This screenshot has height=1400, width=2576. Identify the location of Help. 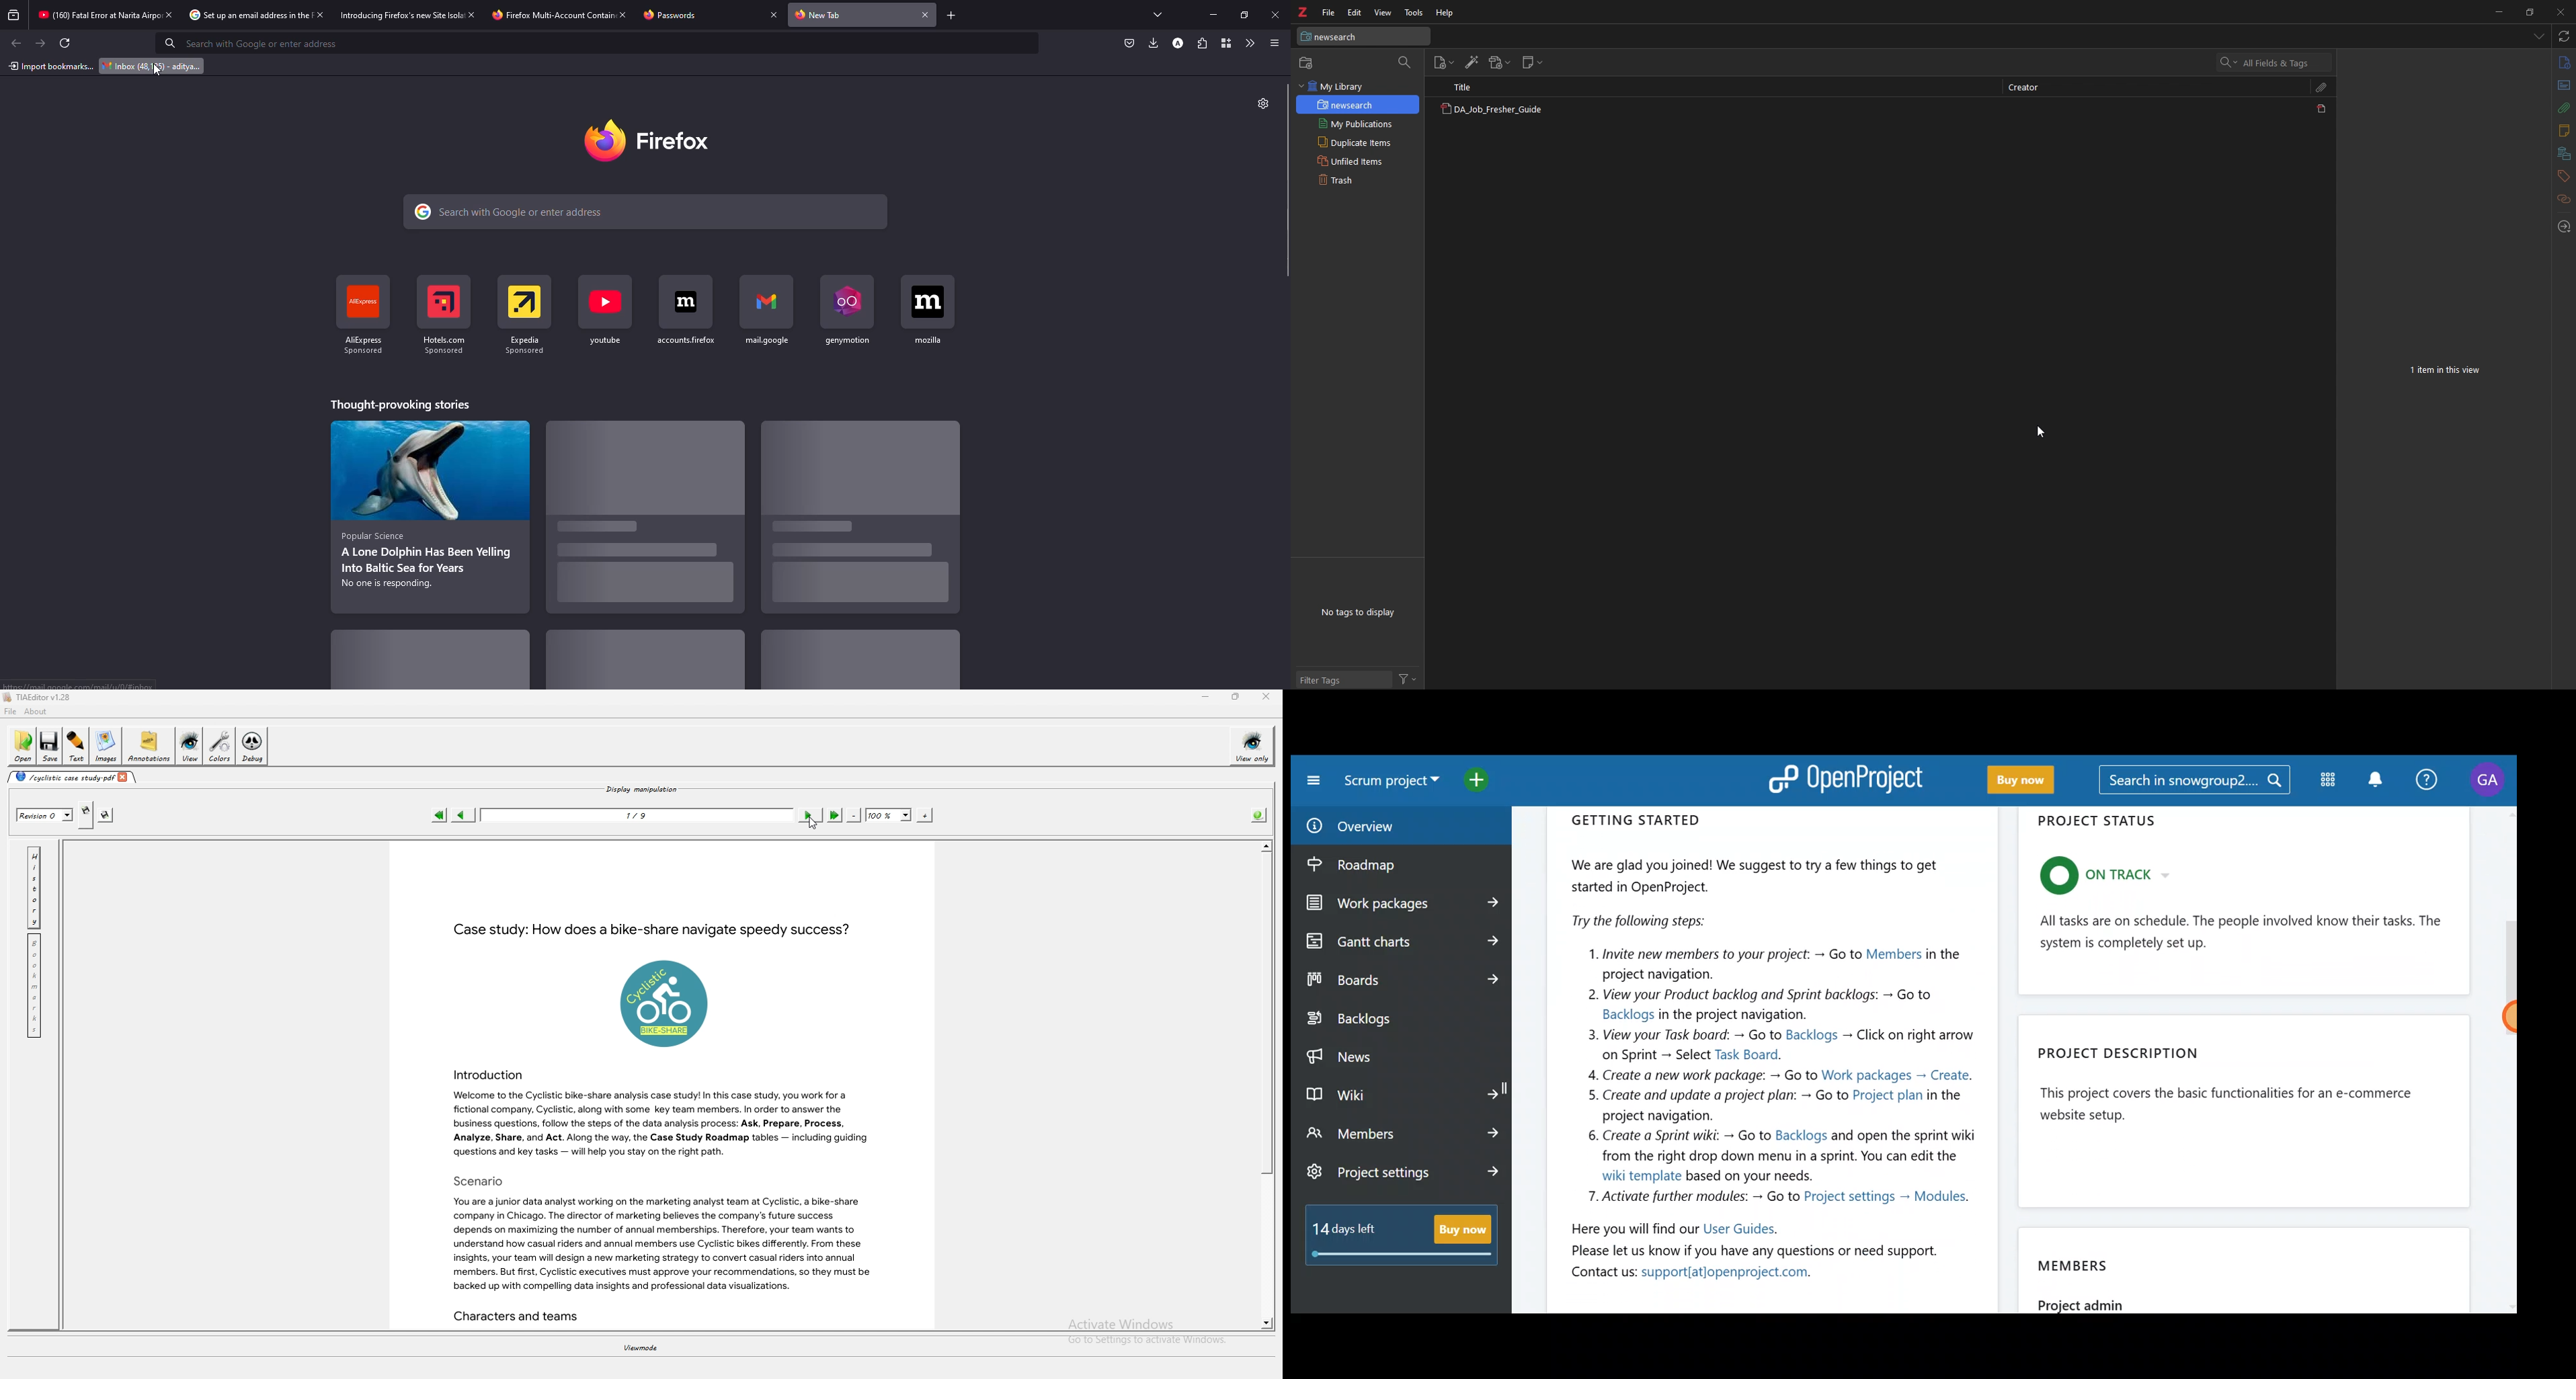
(2429, 778).